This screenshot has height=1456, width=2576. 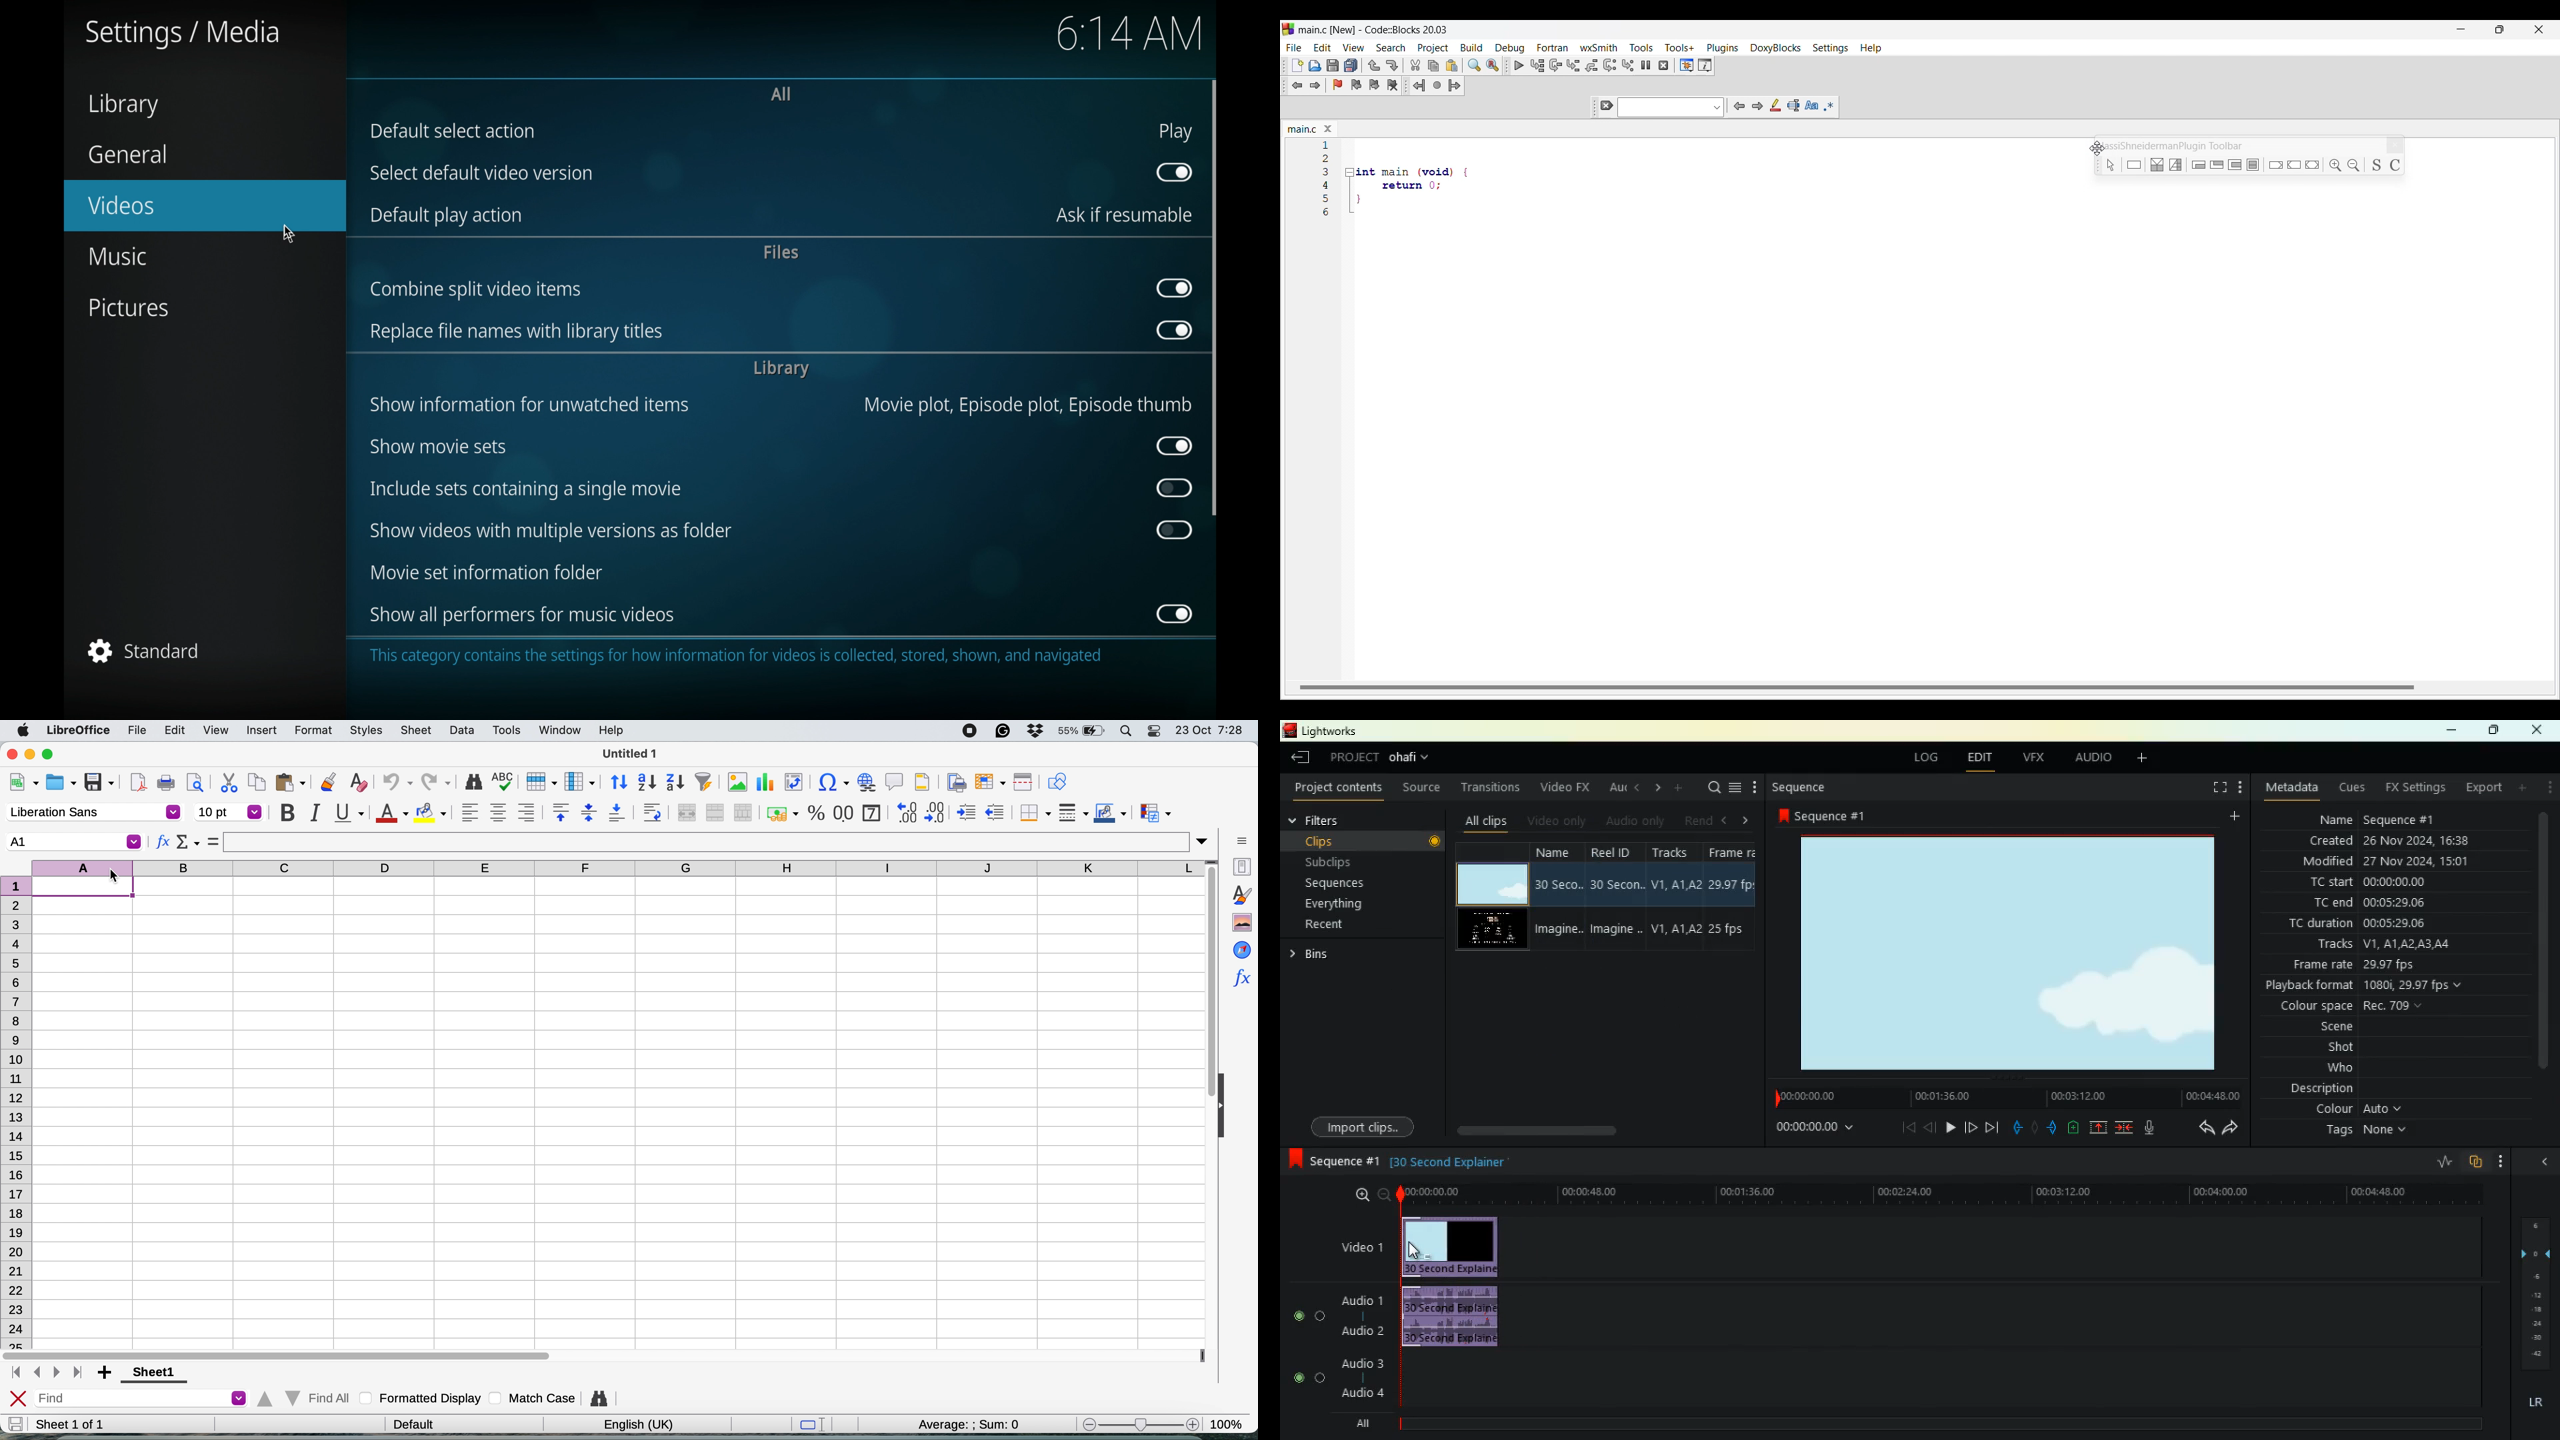 What do you see at coordinates (419, 1399) in the screenshot?
I see `formatted display` at bounding box center [419, 1399].